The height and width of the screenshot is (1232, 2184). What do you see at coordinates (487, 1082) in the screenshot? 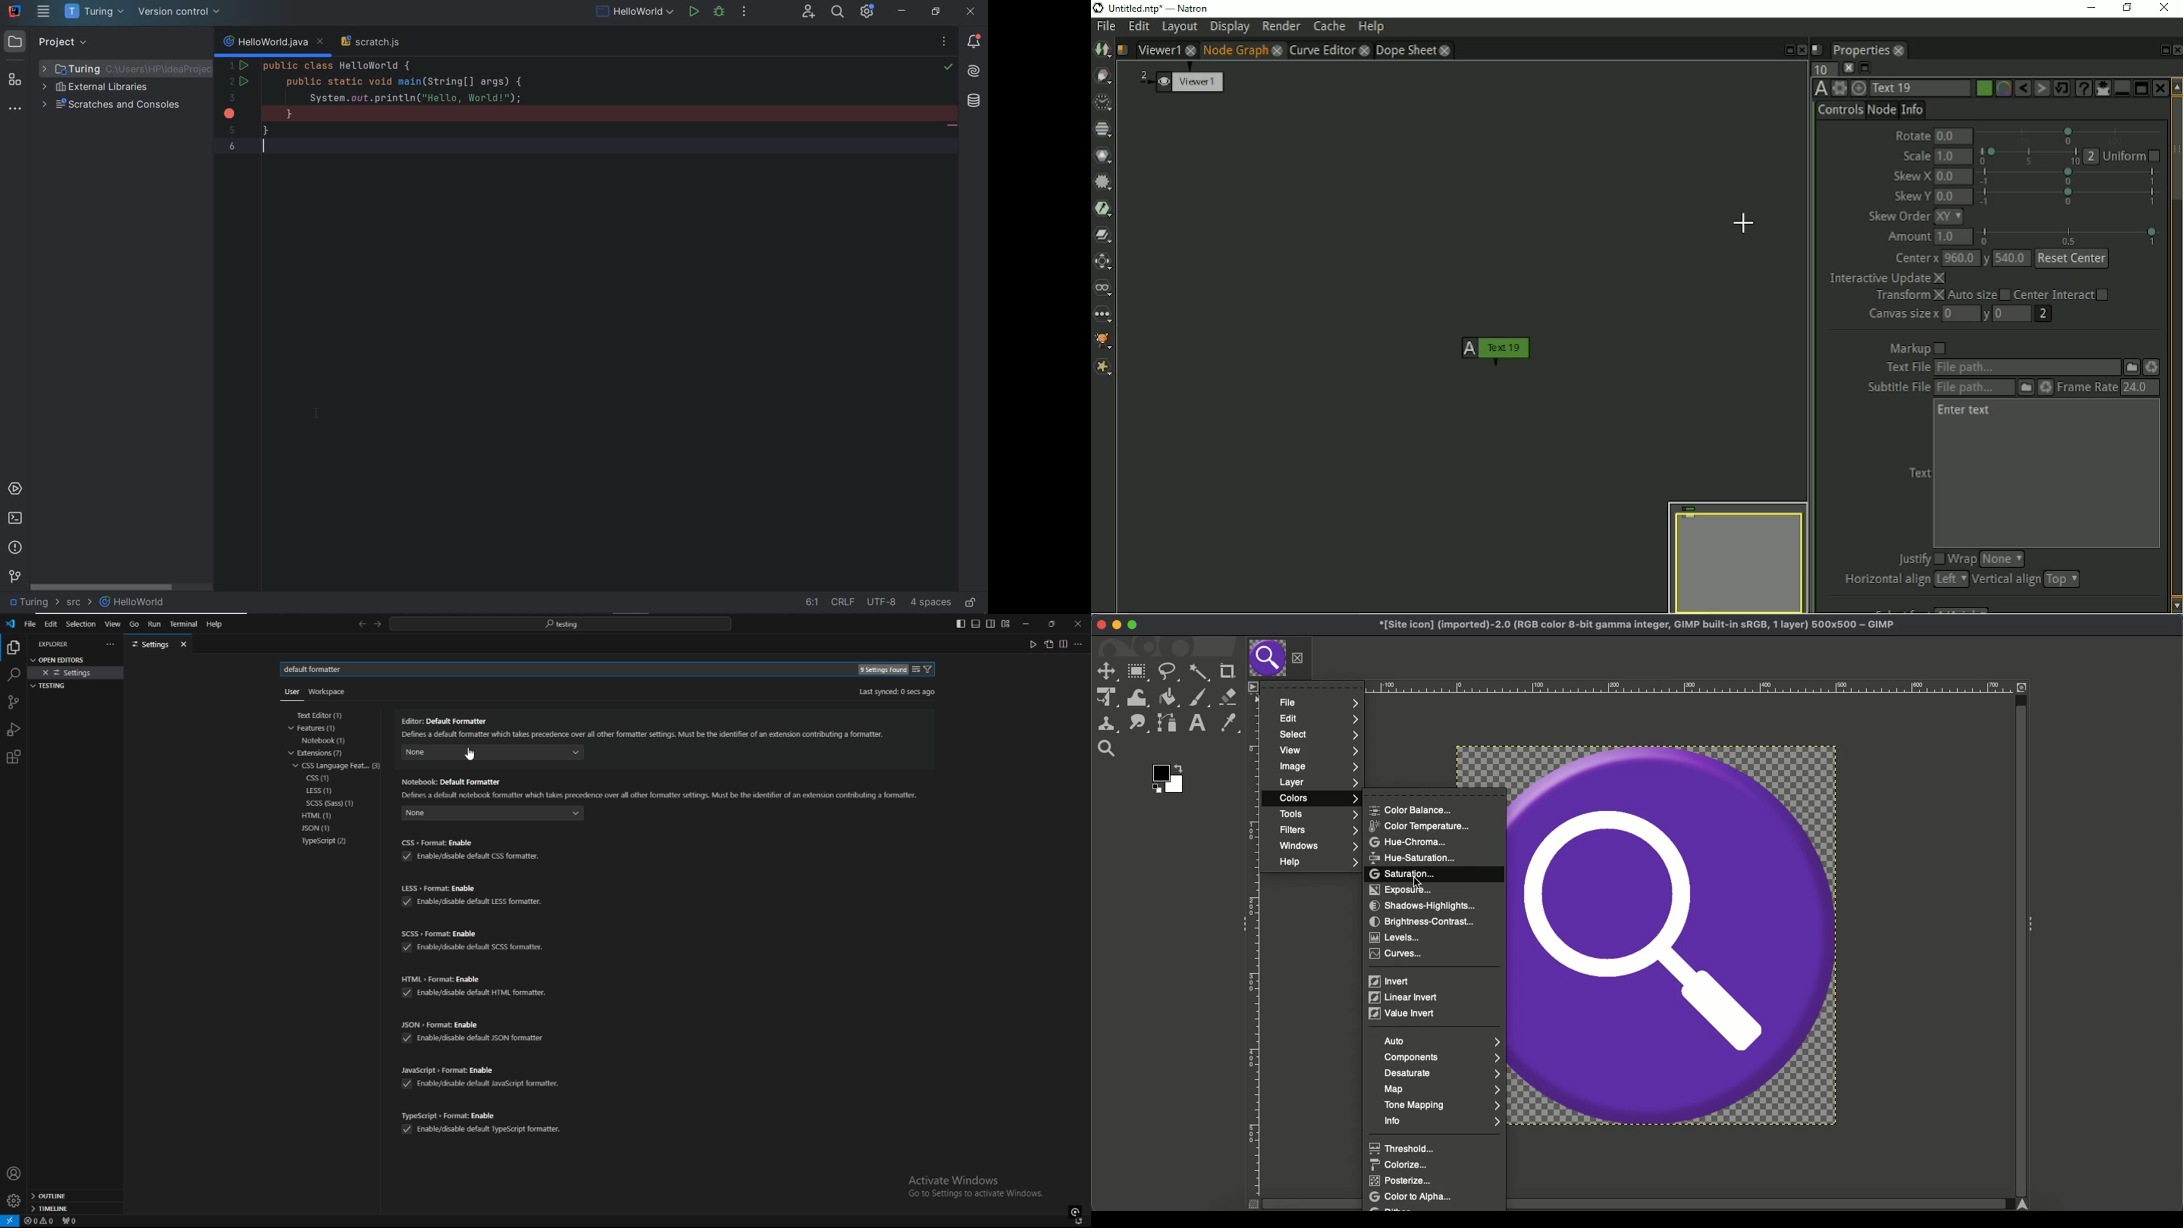
I see `enable /disable default javascript formatter` at bounding box center [487, 1082].